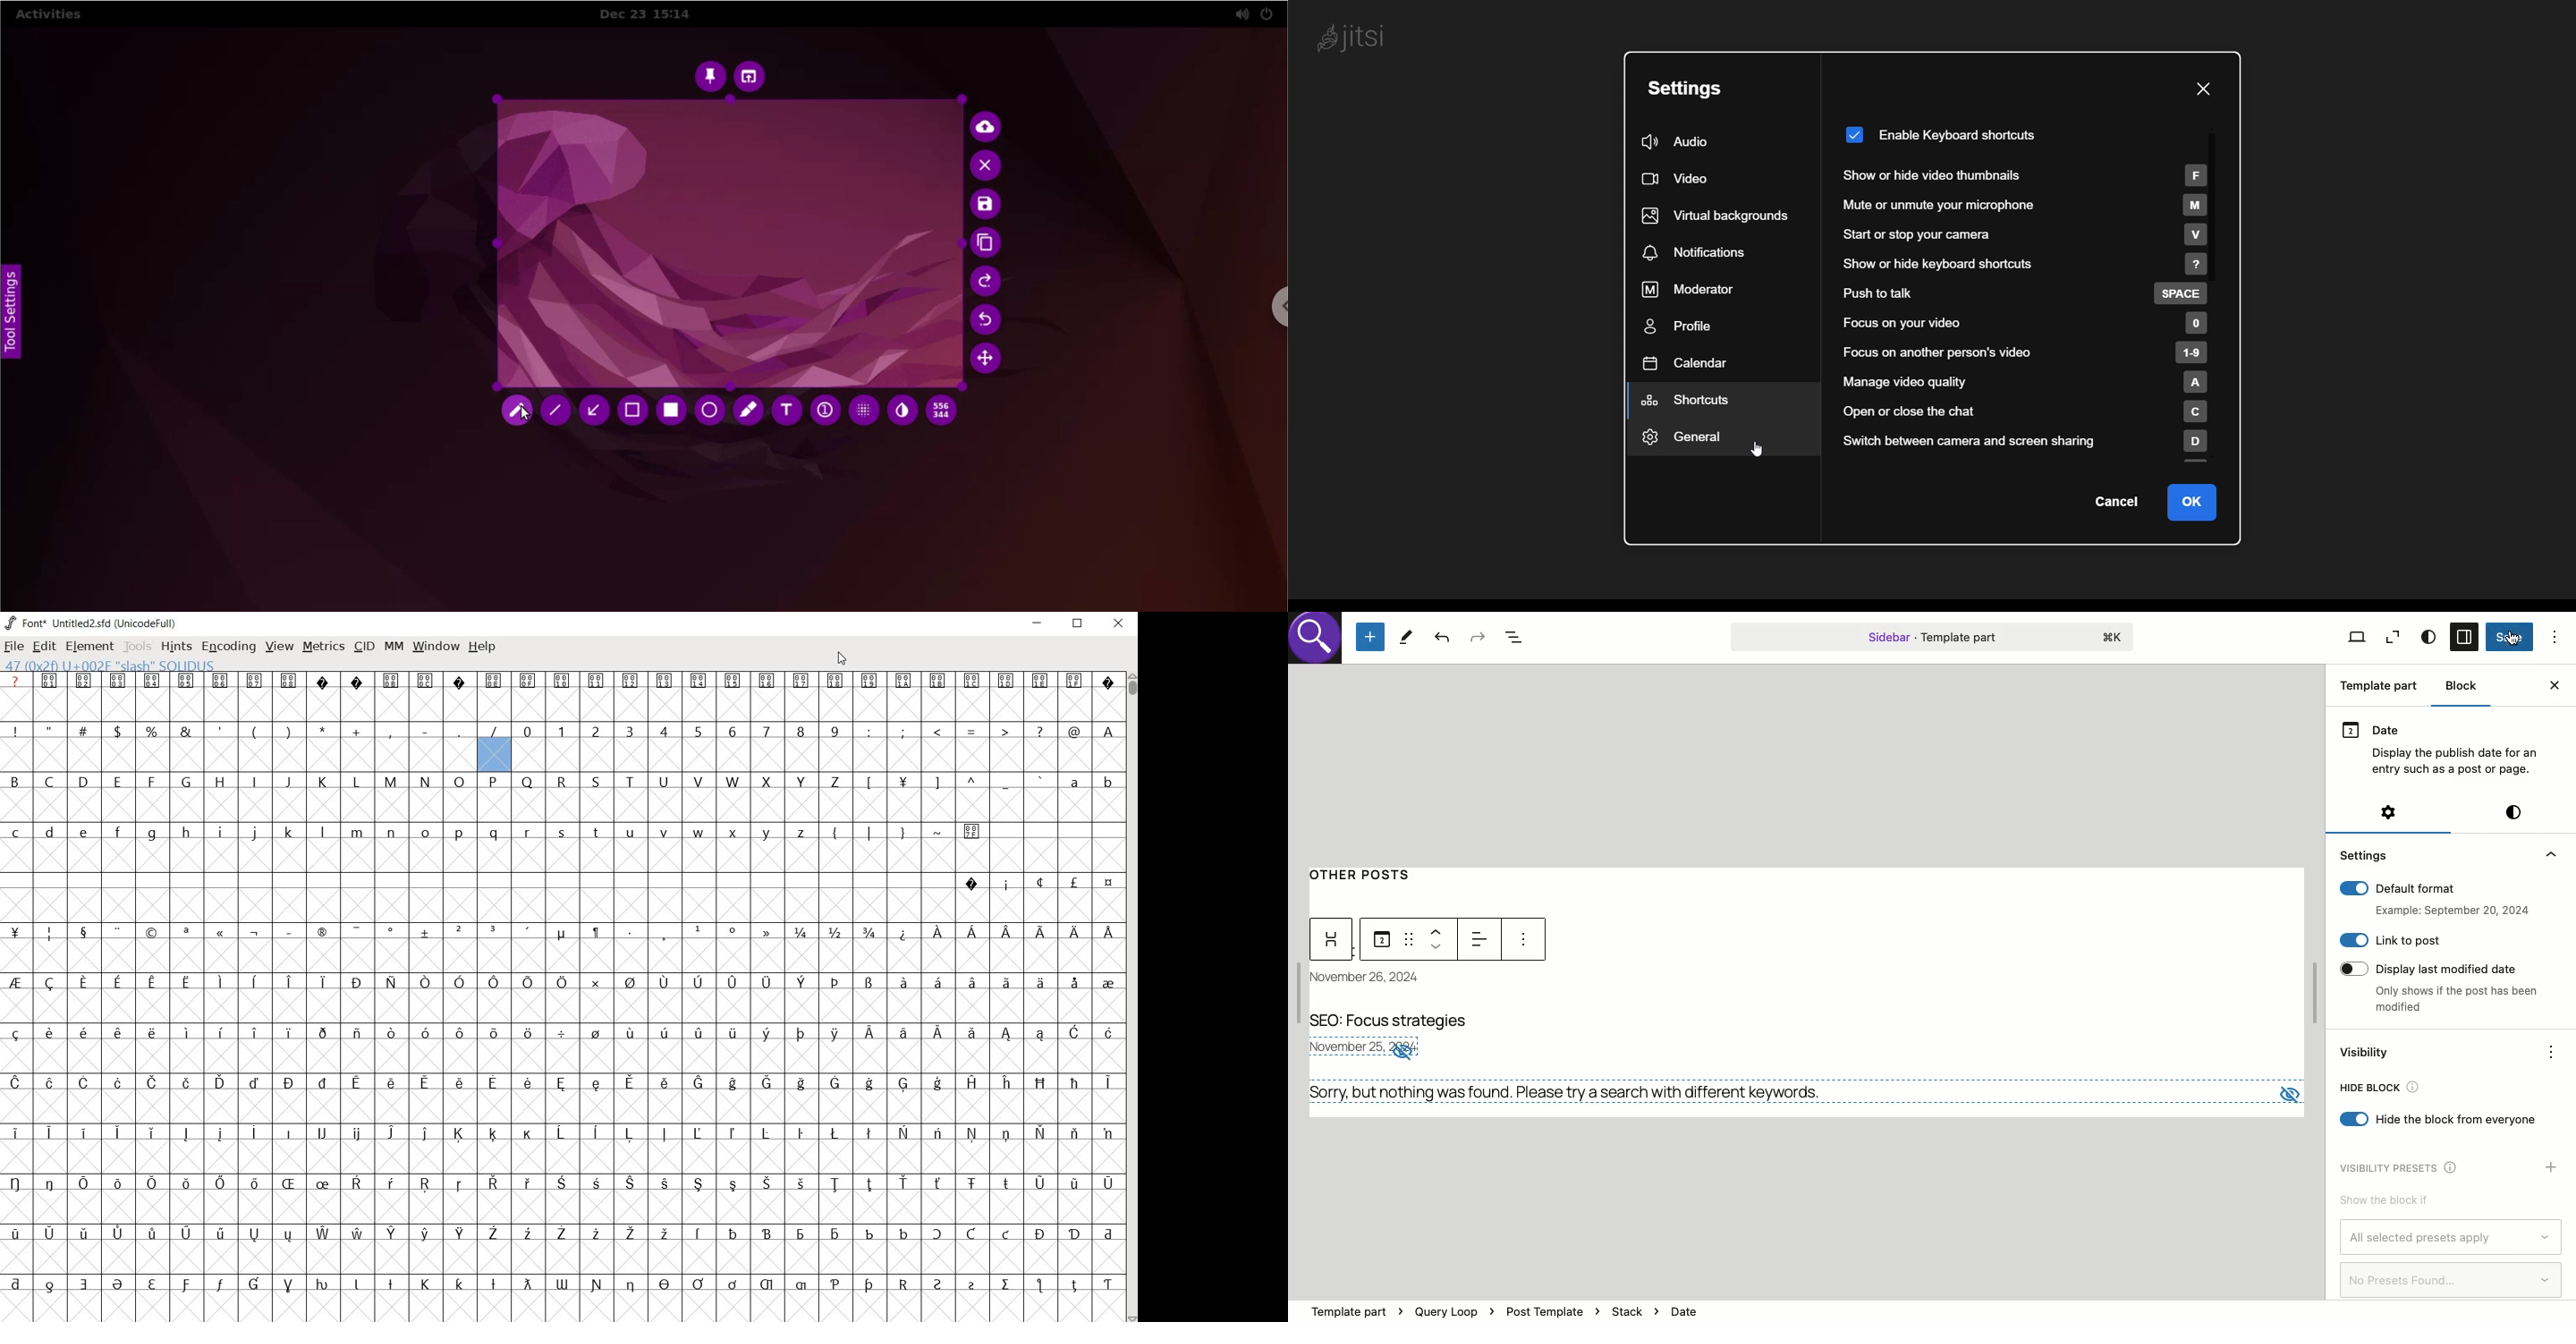 The height and width of the screenshot is (1344, 2576). What do you see at coordinates (1682, 329) in the screenshot?
I see `profile` at bounding box center [1682, 329].